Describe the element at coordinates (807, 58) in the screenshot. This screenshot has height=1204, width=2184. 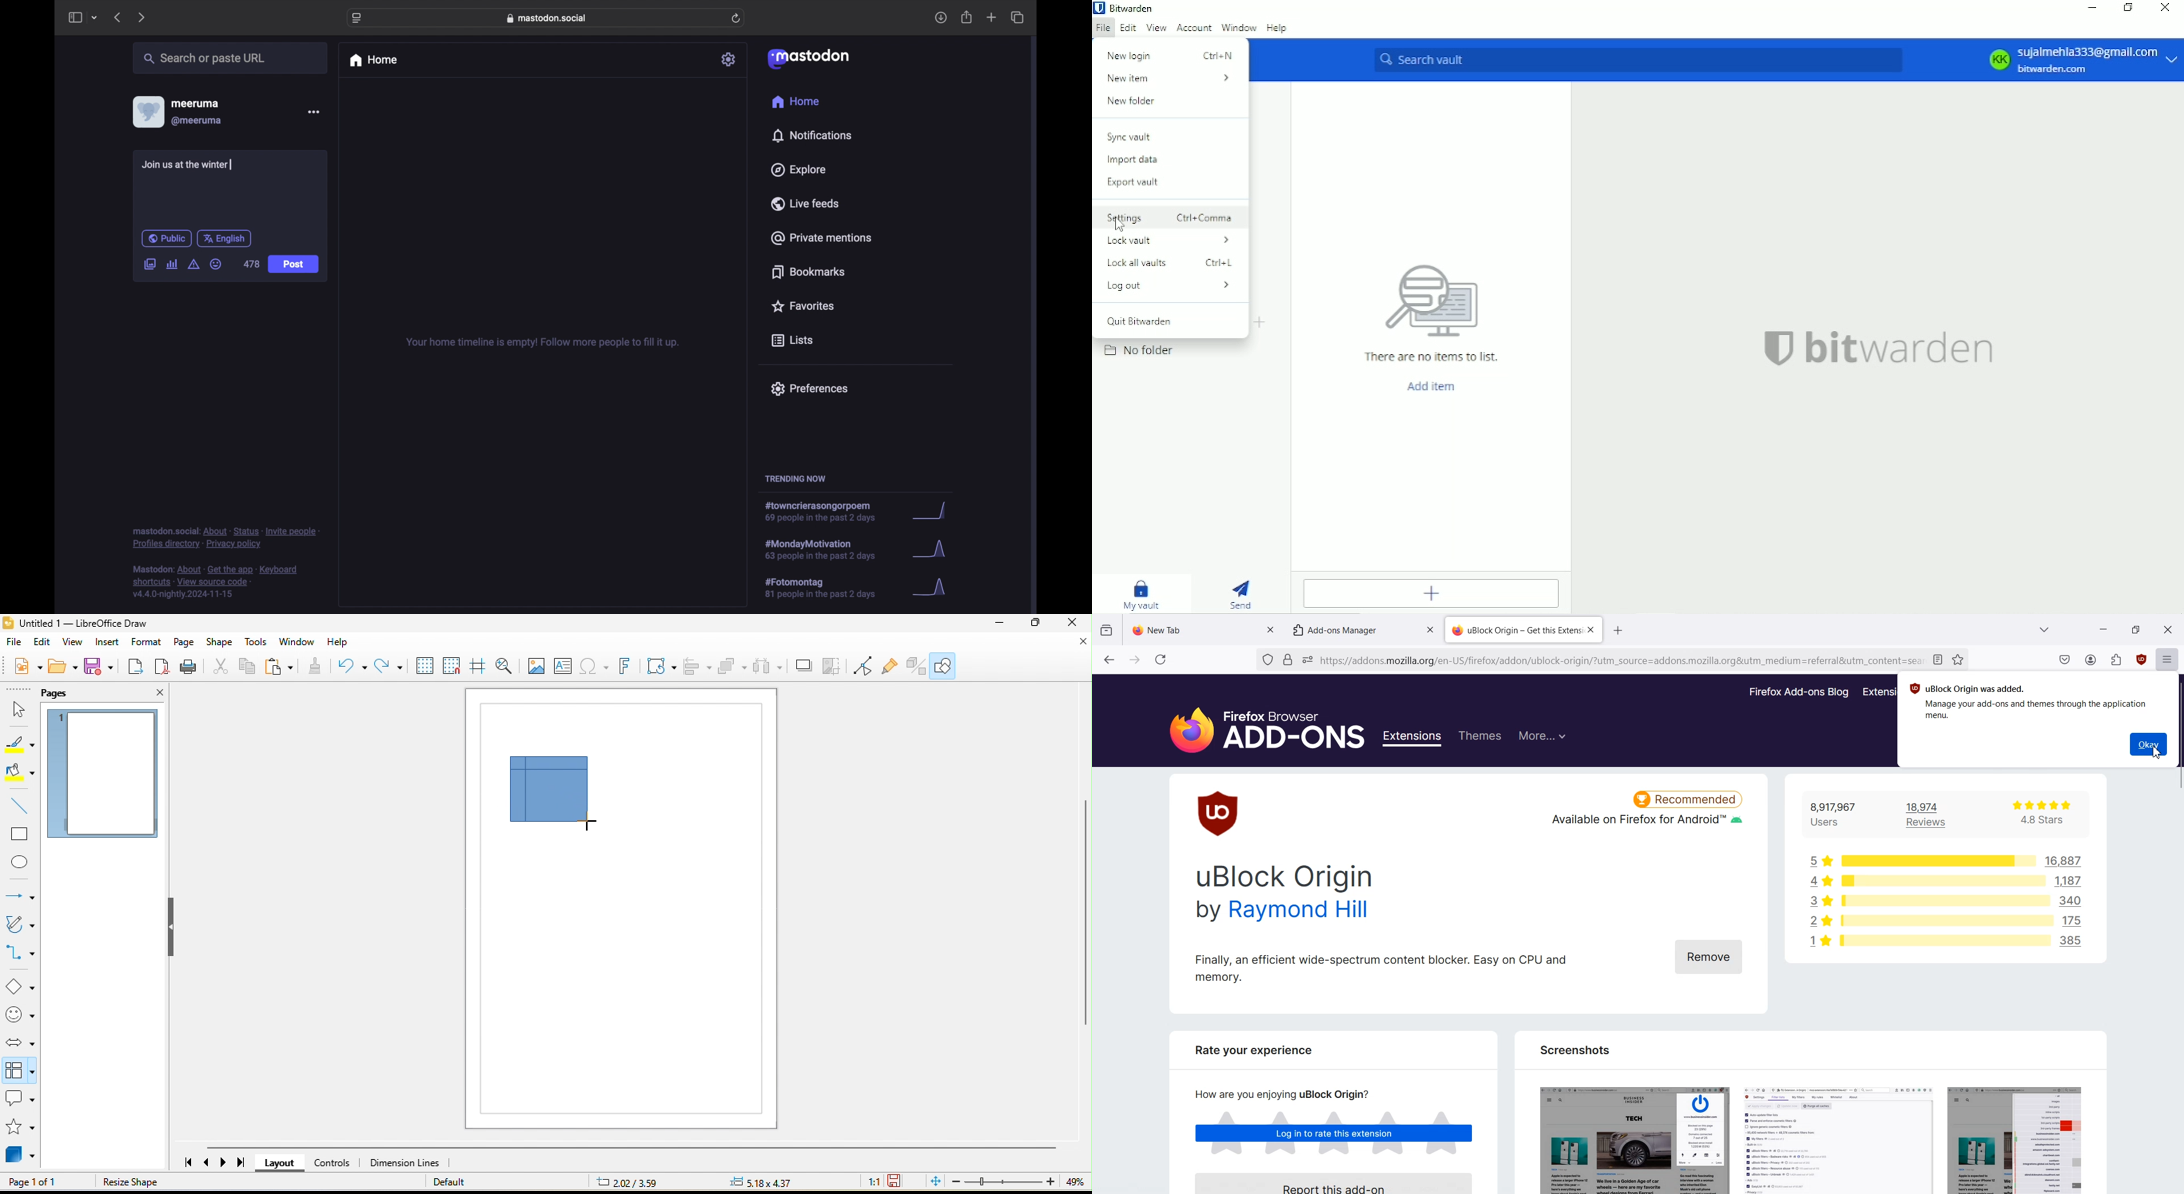
I see `mastodon` at that location.